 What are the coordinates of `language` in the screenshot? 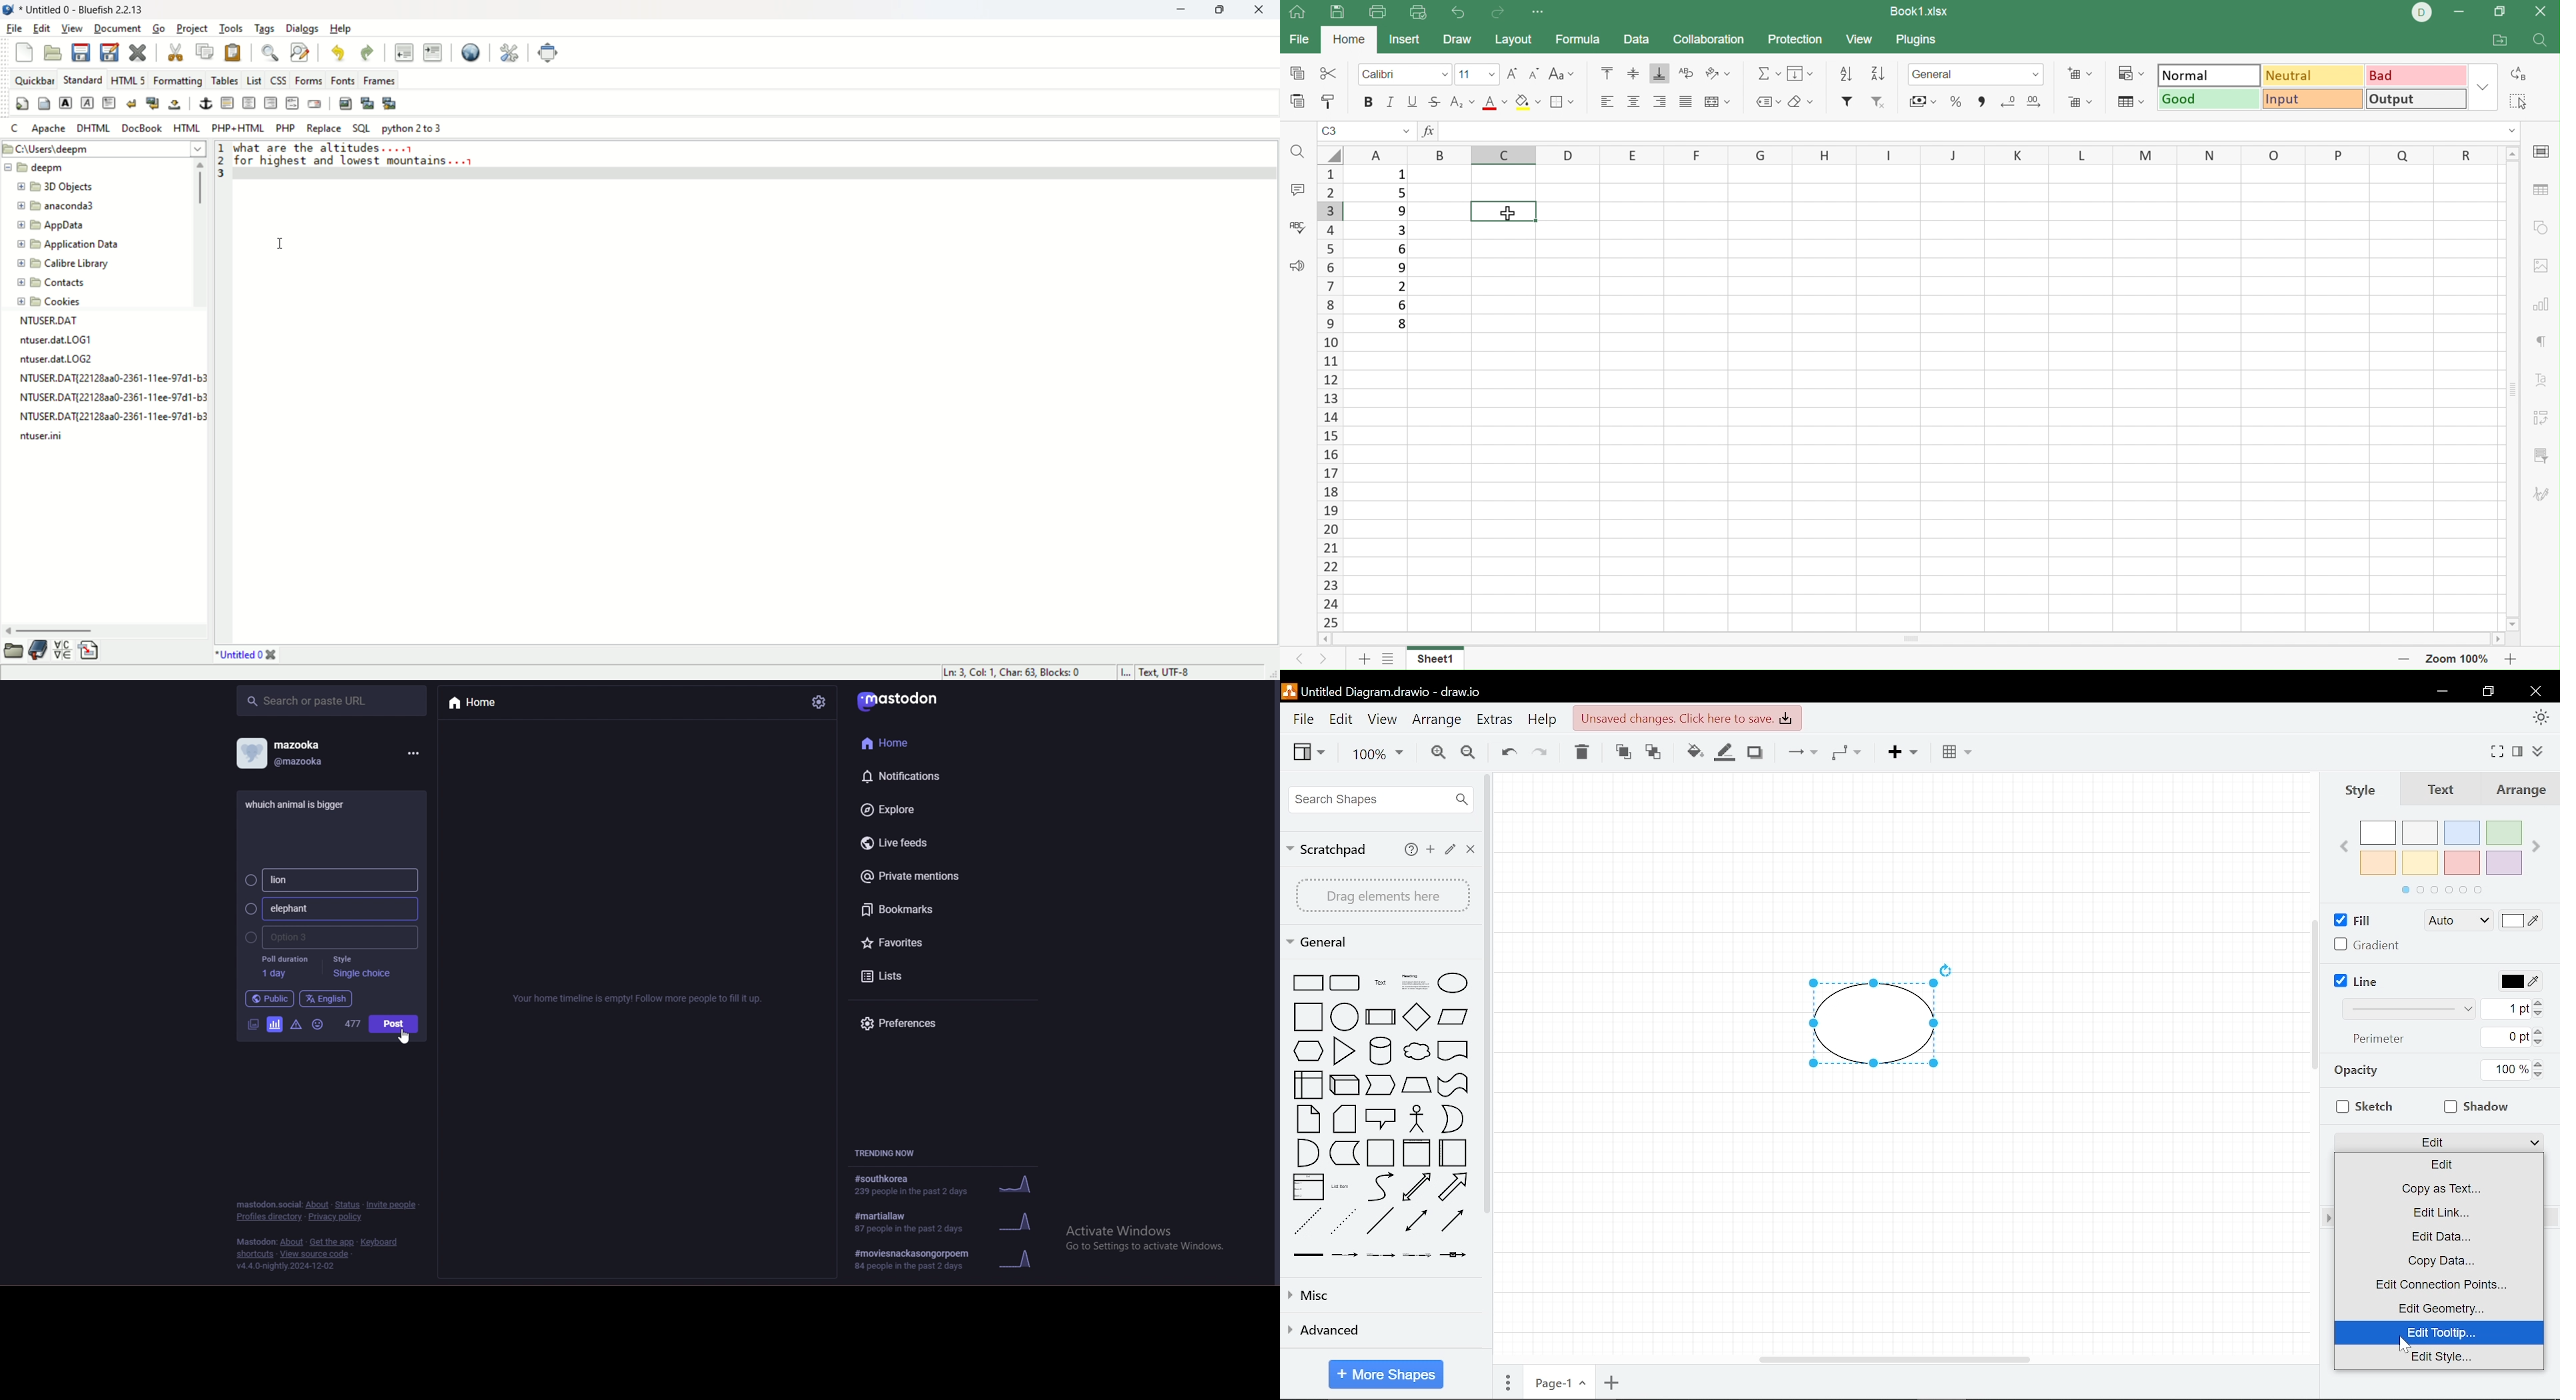 It's located at (326, 999).